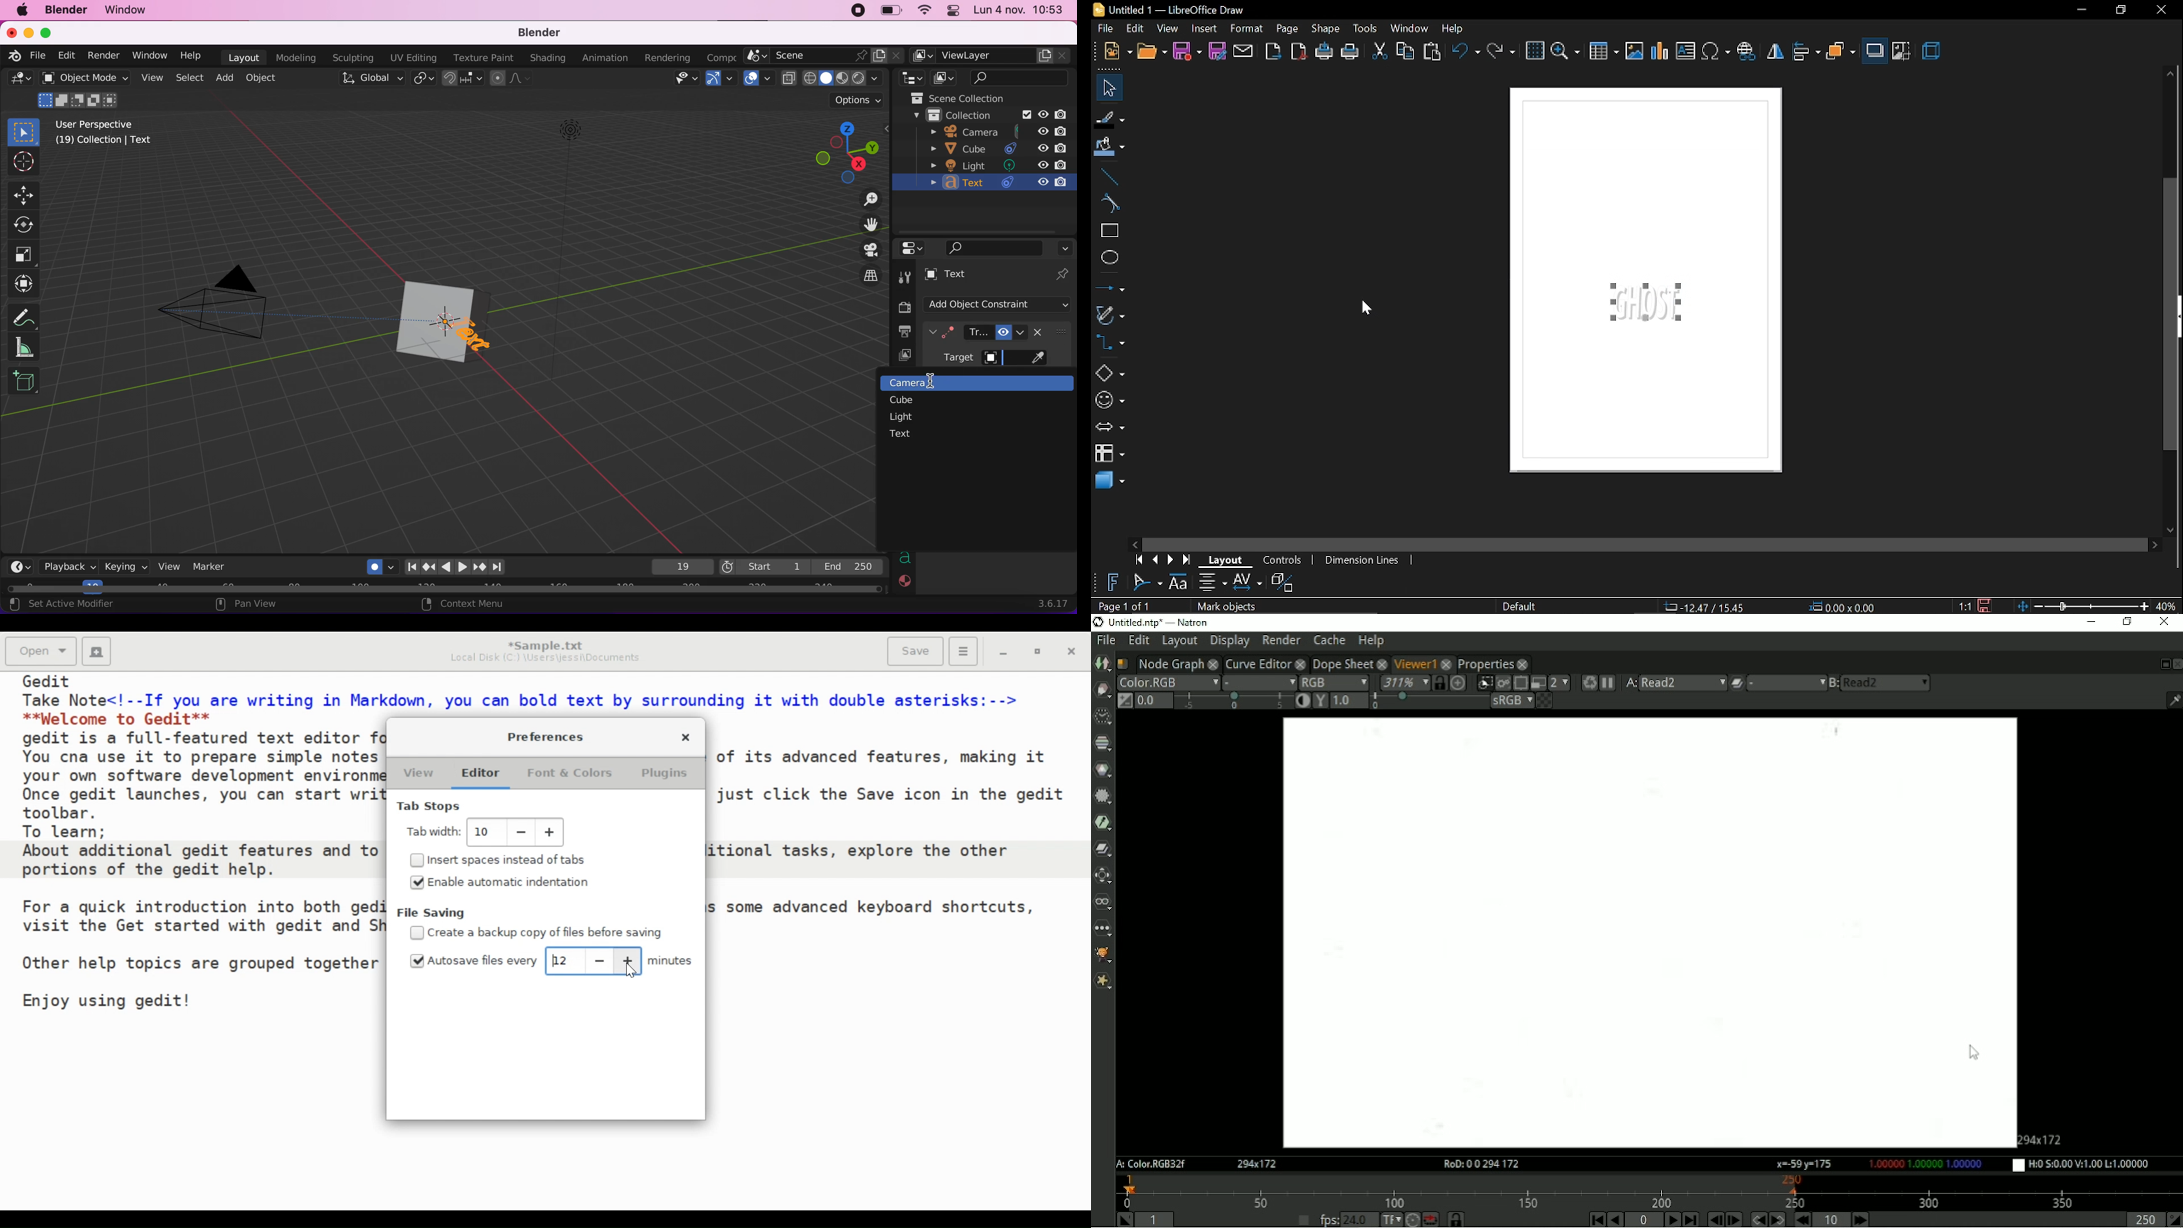  Describe the element at coordinates (1287, 29) in the screenshot. I see `page` at that location.